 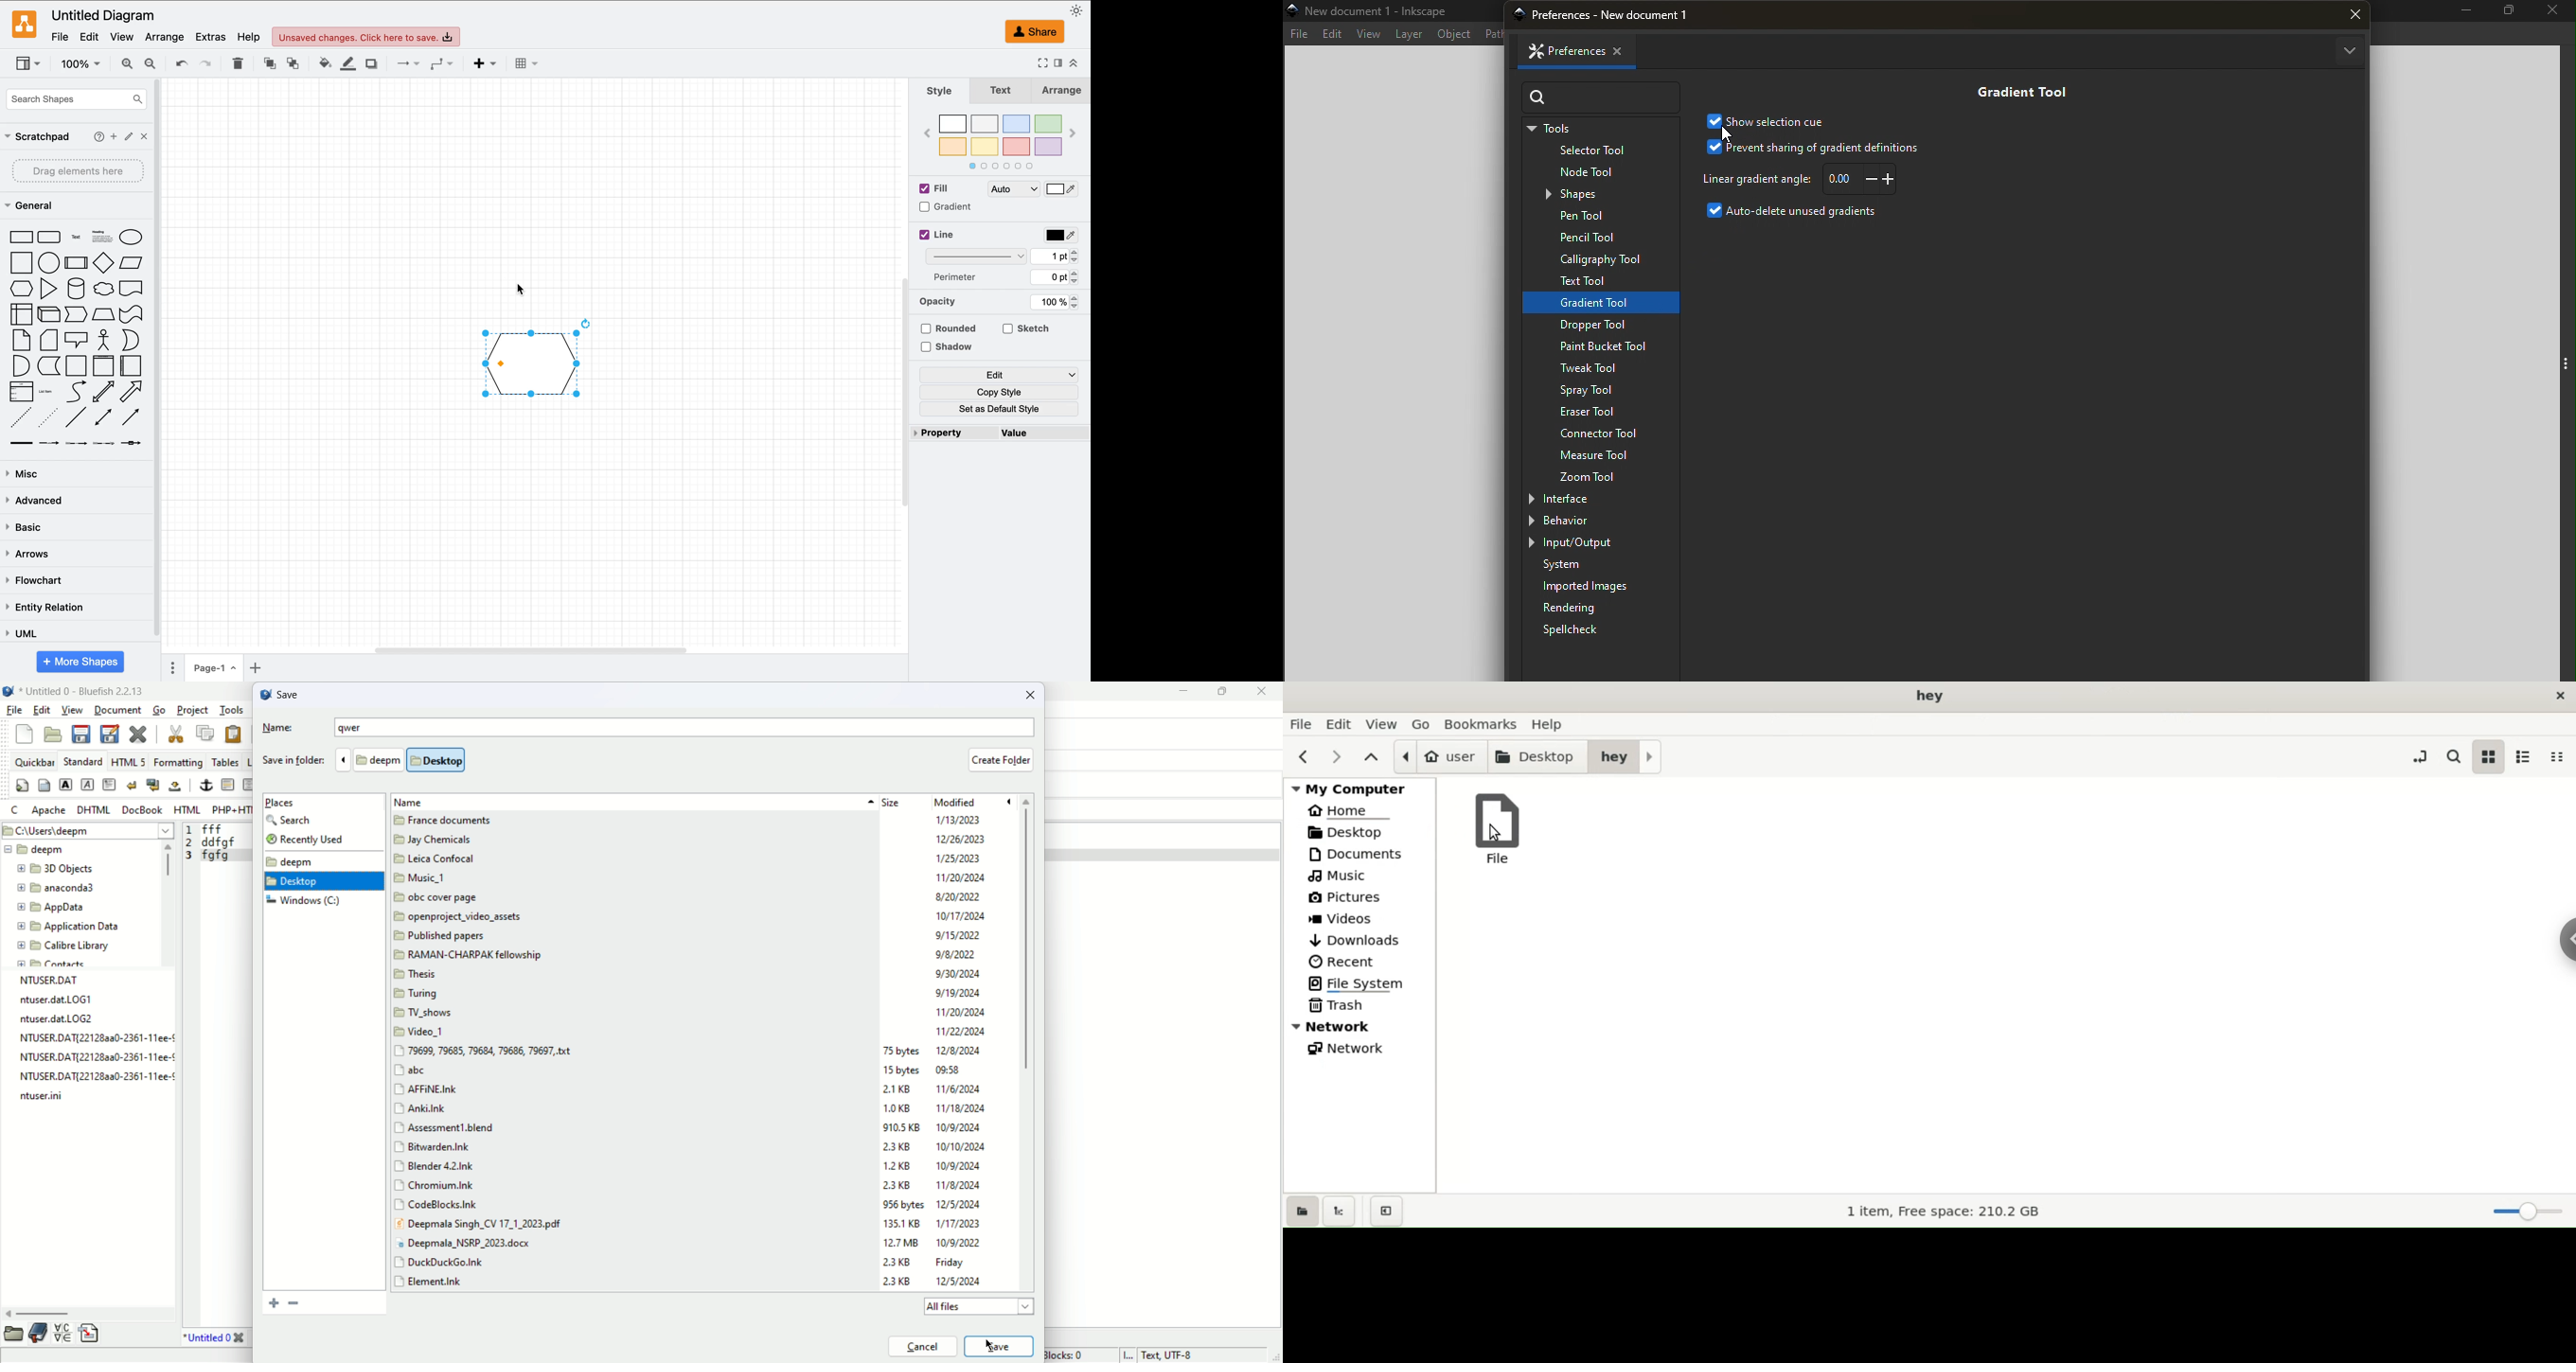 What do you see at coordinates (1041, 64) in the screenshot?
I see `fullscreen` at bounding box center [1041, 64].